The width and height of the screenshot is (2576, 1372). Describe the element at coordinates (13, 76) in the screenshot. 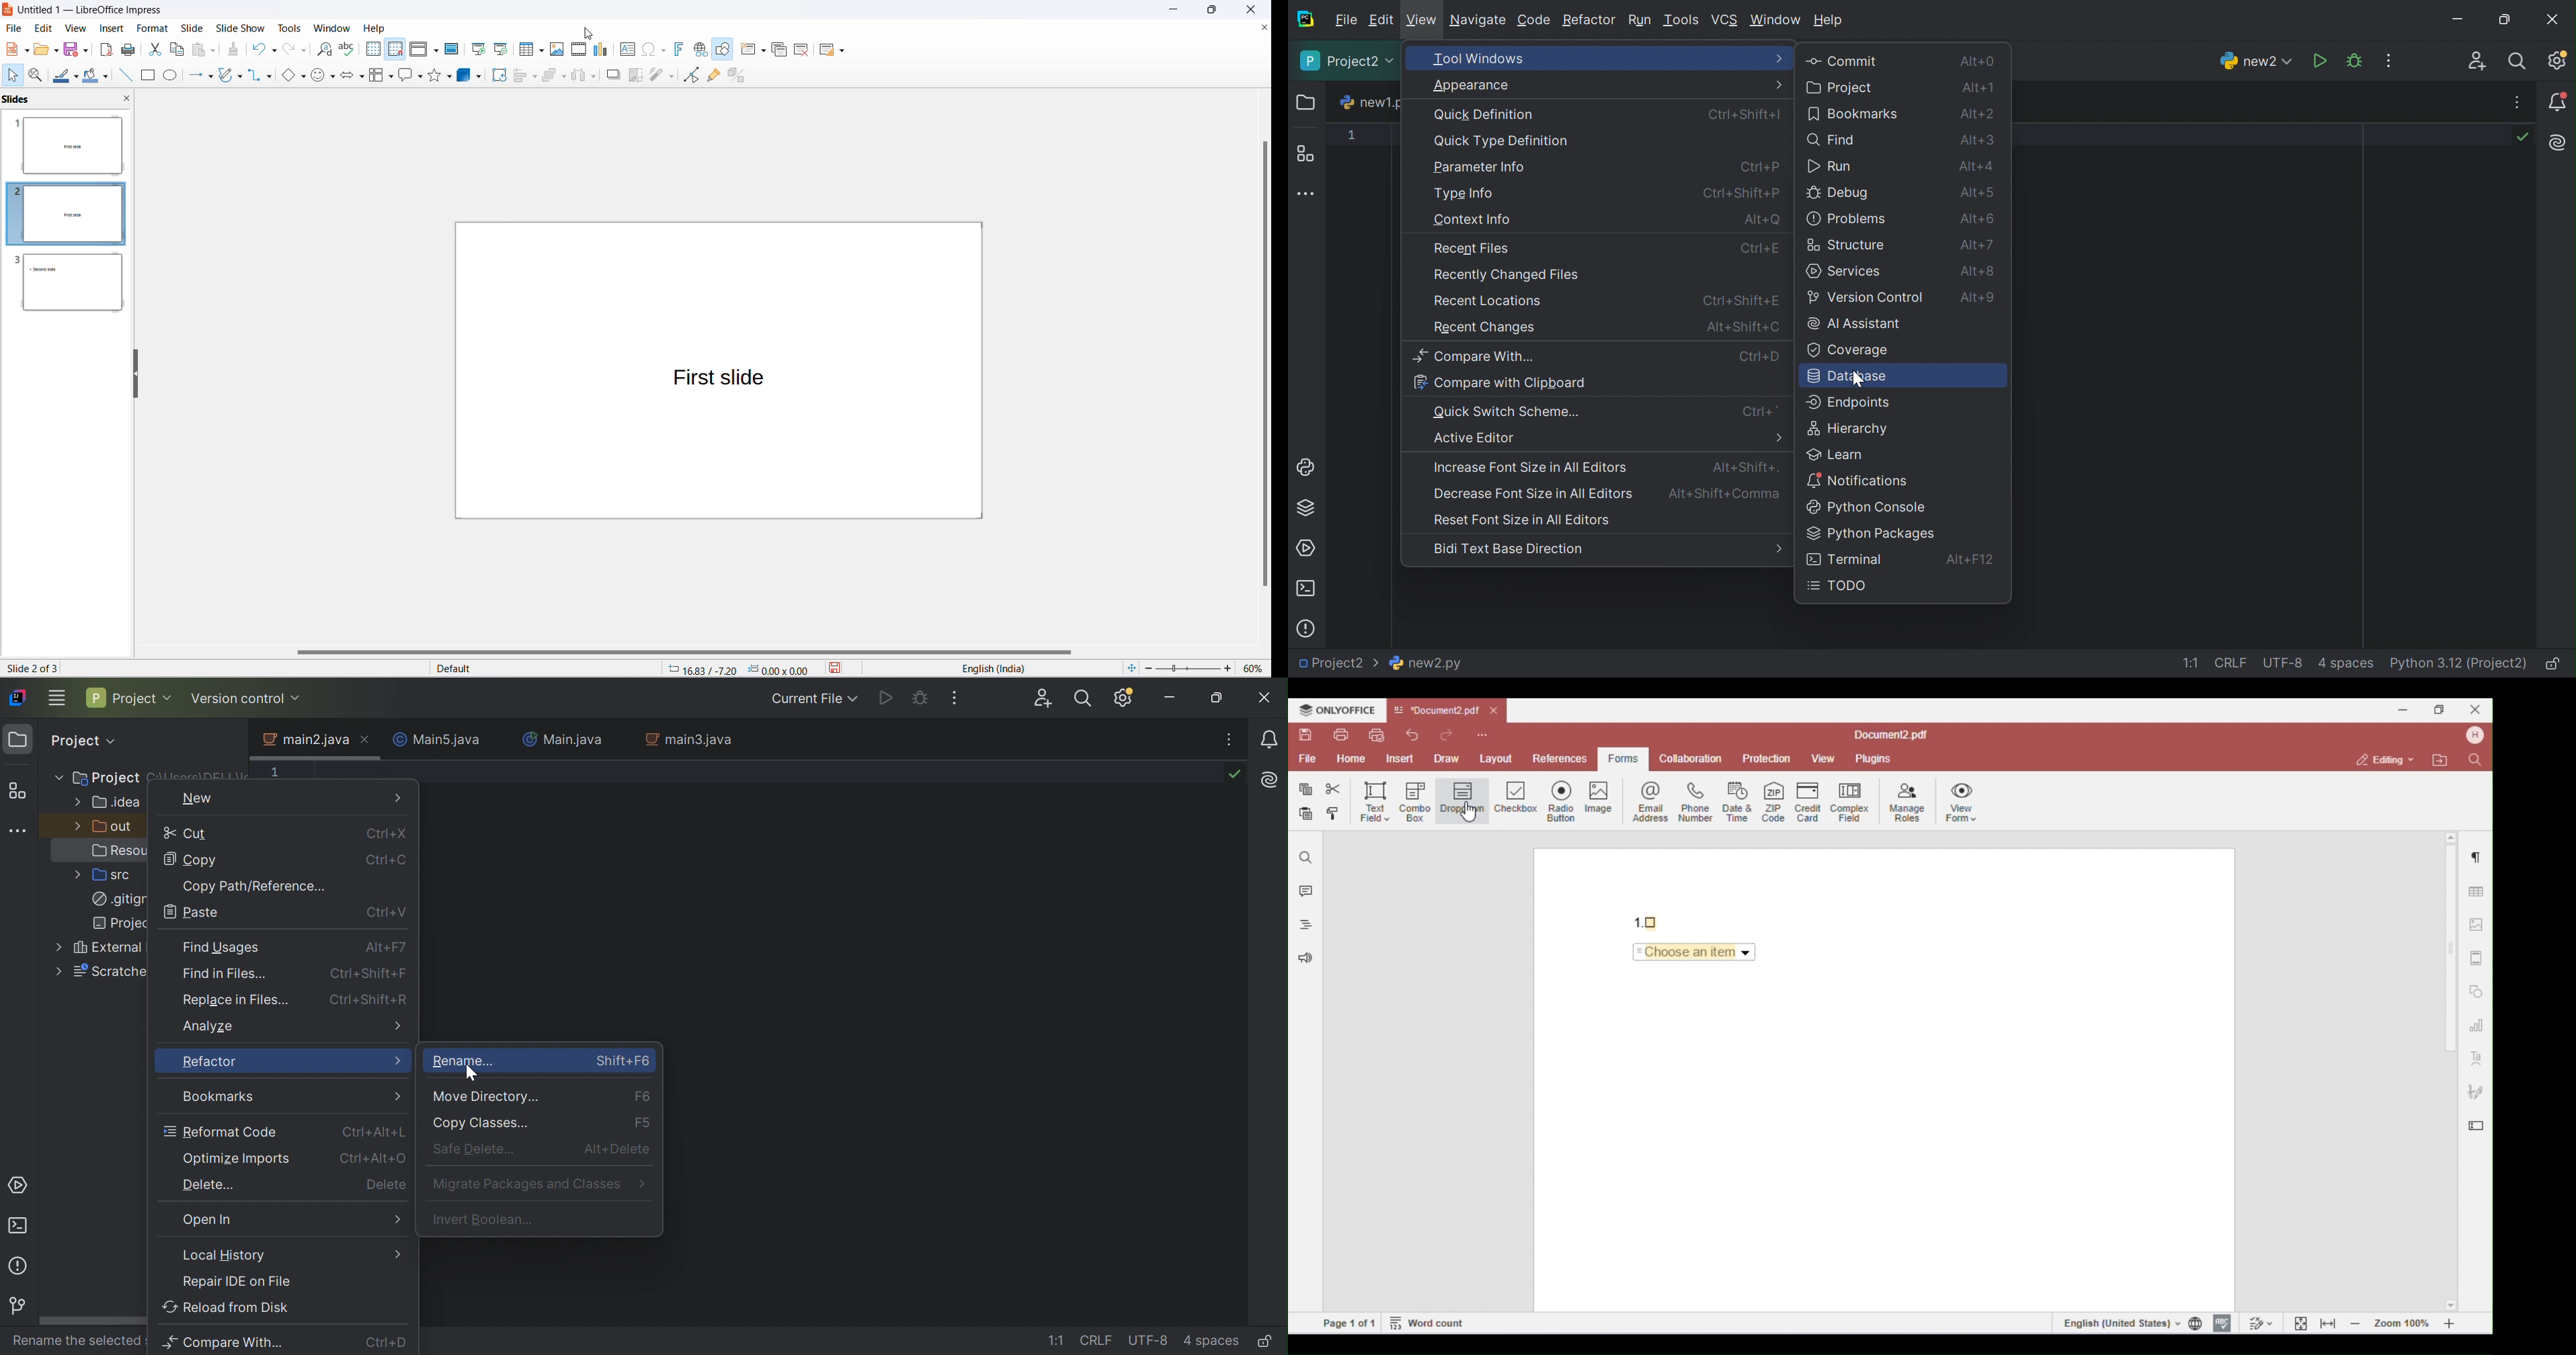

I see `` at that location.